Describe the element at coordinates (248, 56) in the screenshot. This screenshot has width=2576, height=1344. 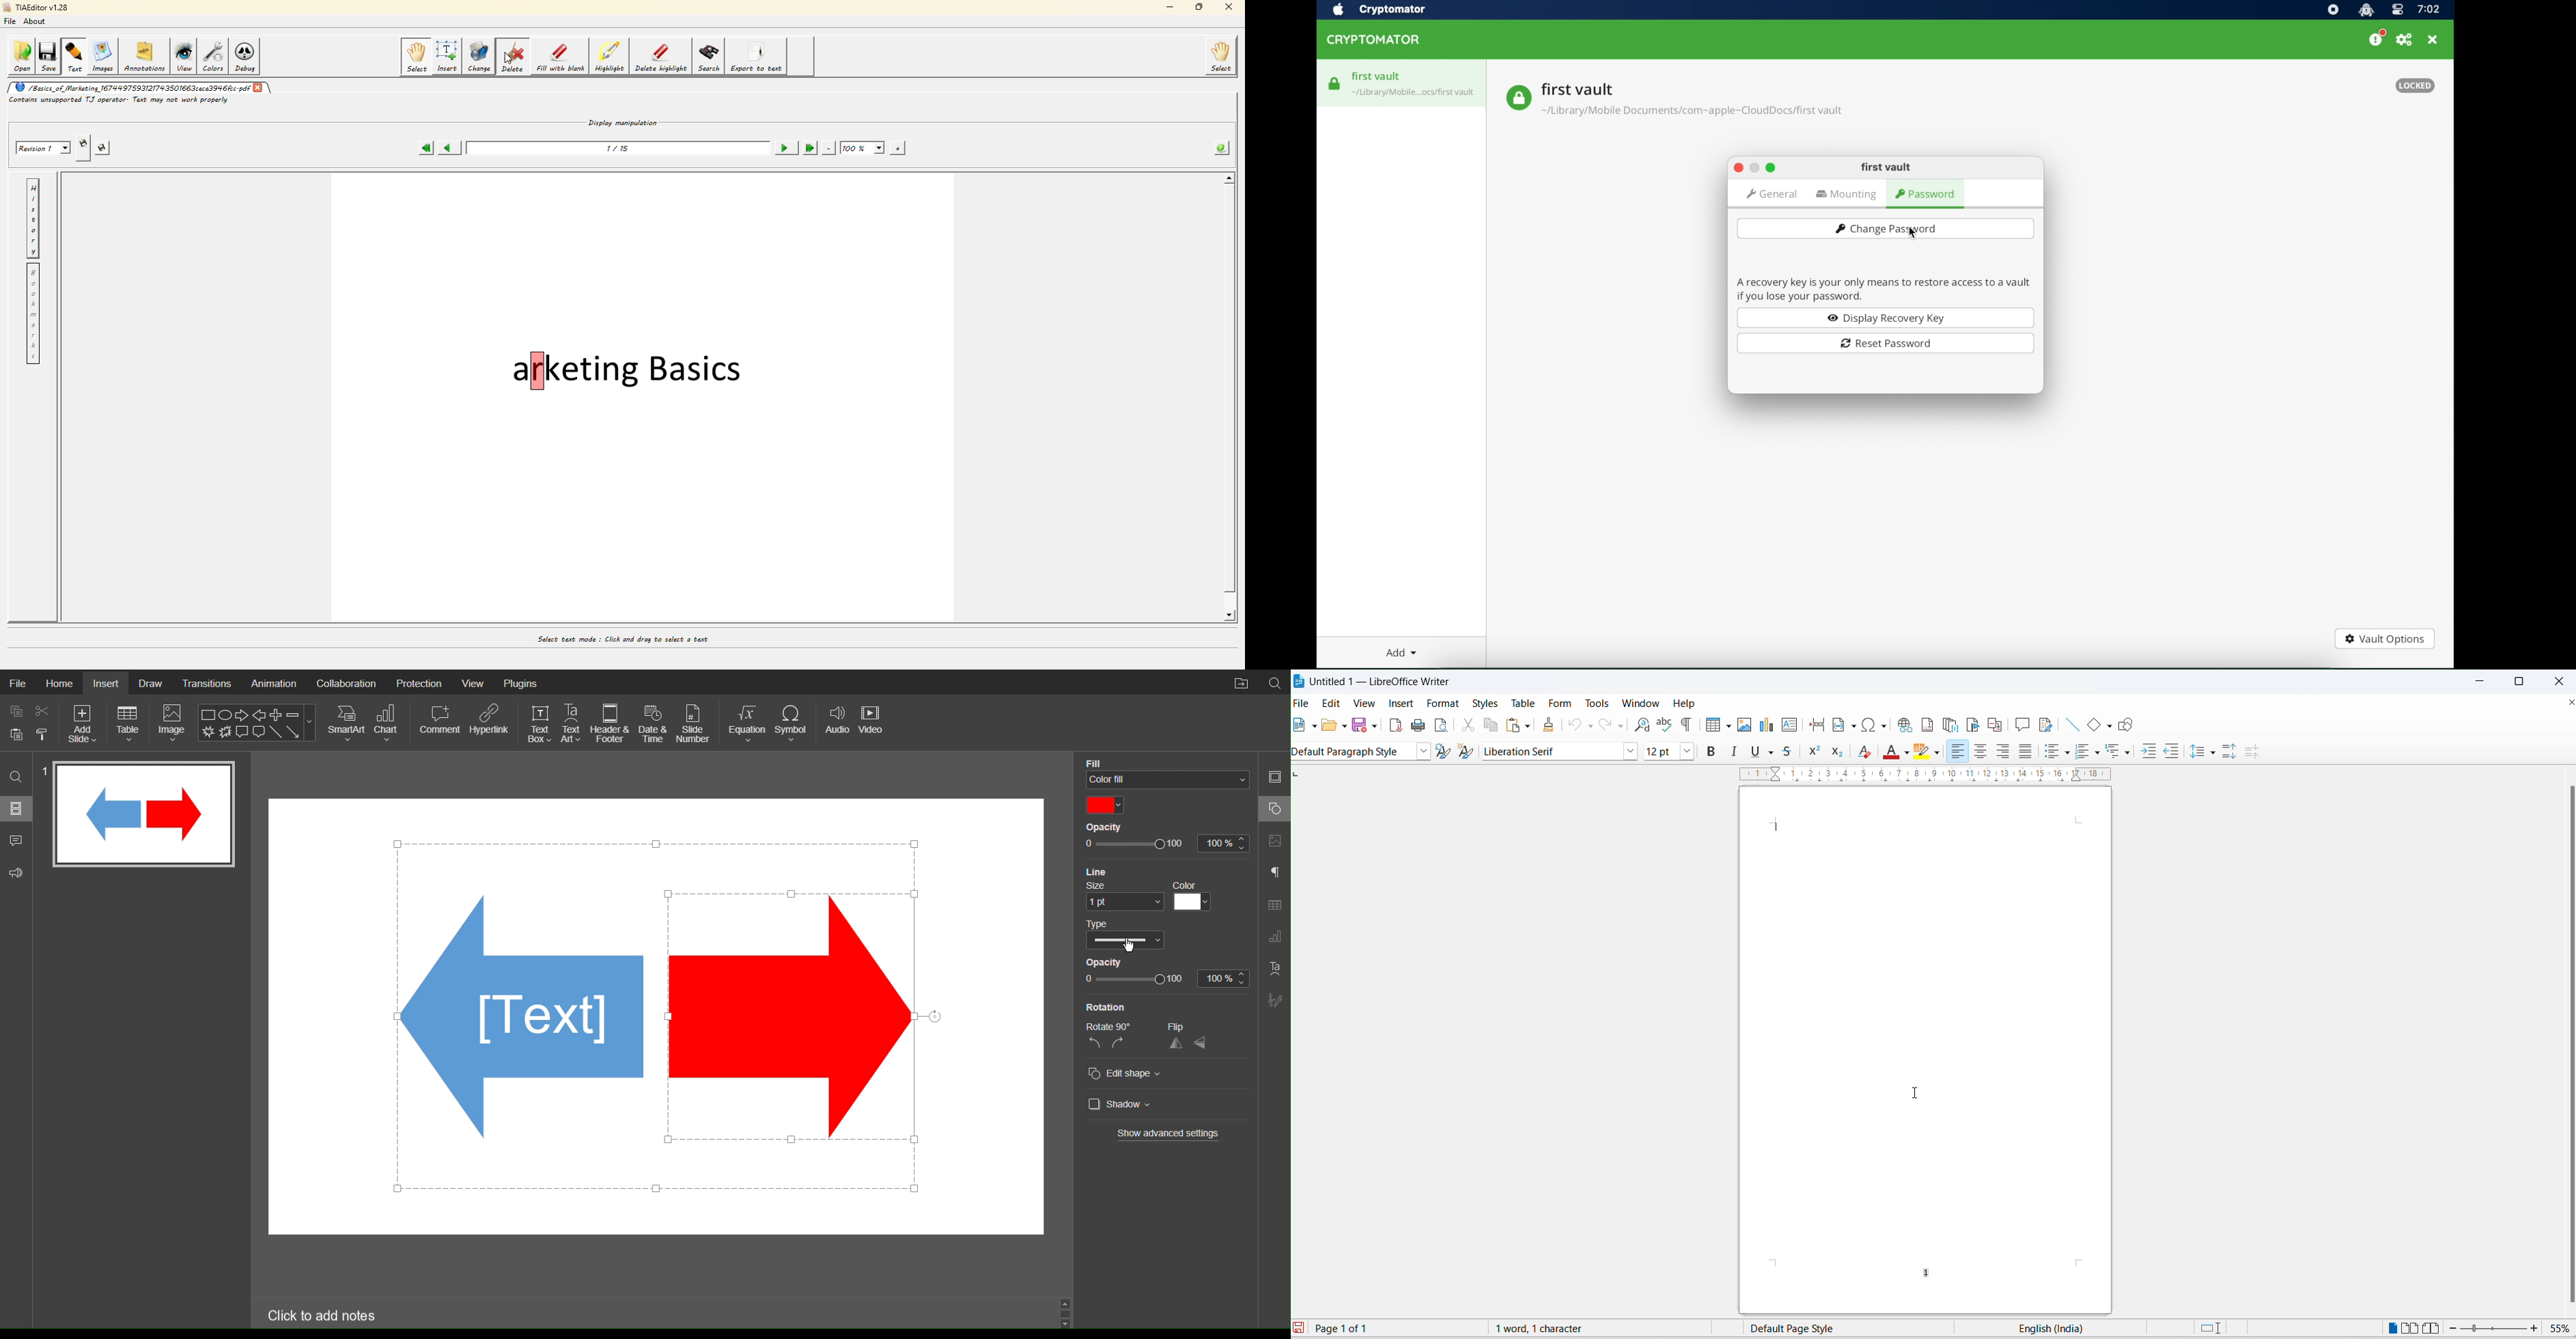
I see `debug` at that location.